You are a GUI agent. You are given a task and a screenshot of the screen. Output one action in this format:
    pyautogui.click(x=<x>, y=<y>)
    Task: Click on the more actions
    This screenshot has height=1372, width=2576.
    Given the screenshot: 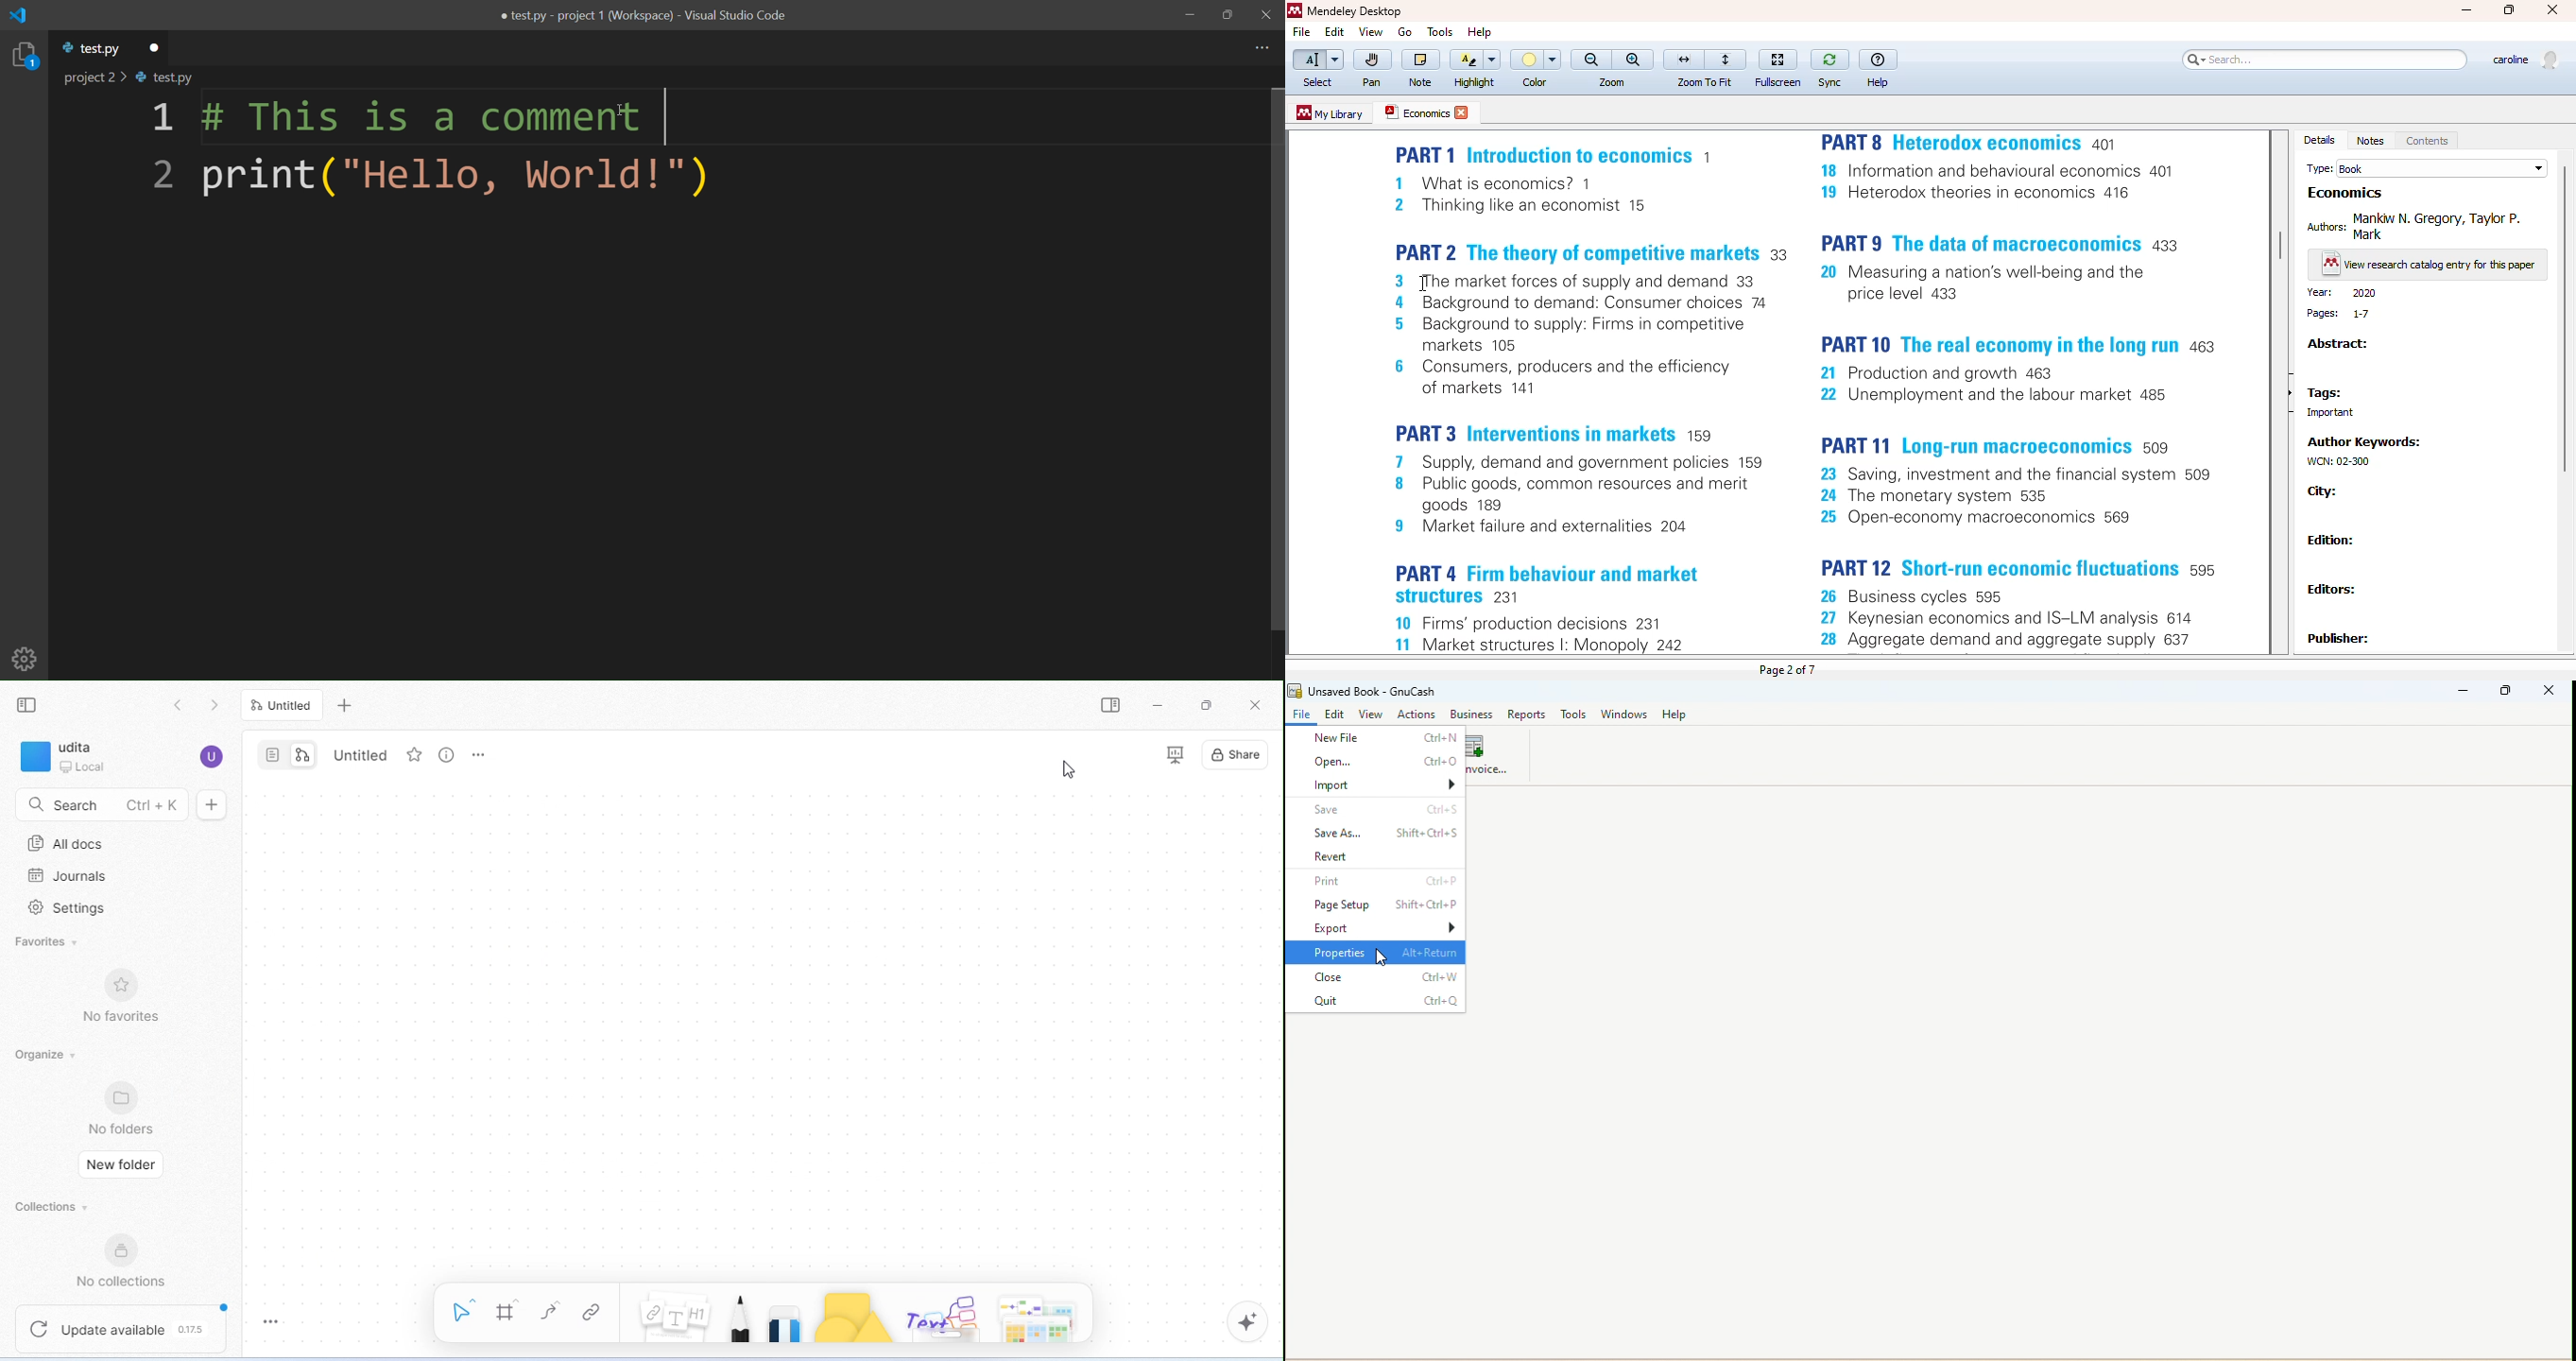 What is the action you would take?
    pyautogui.click(x=1260, y=48)
    